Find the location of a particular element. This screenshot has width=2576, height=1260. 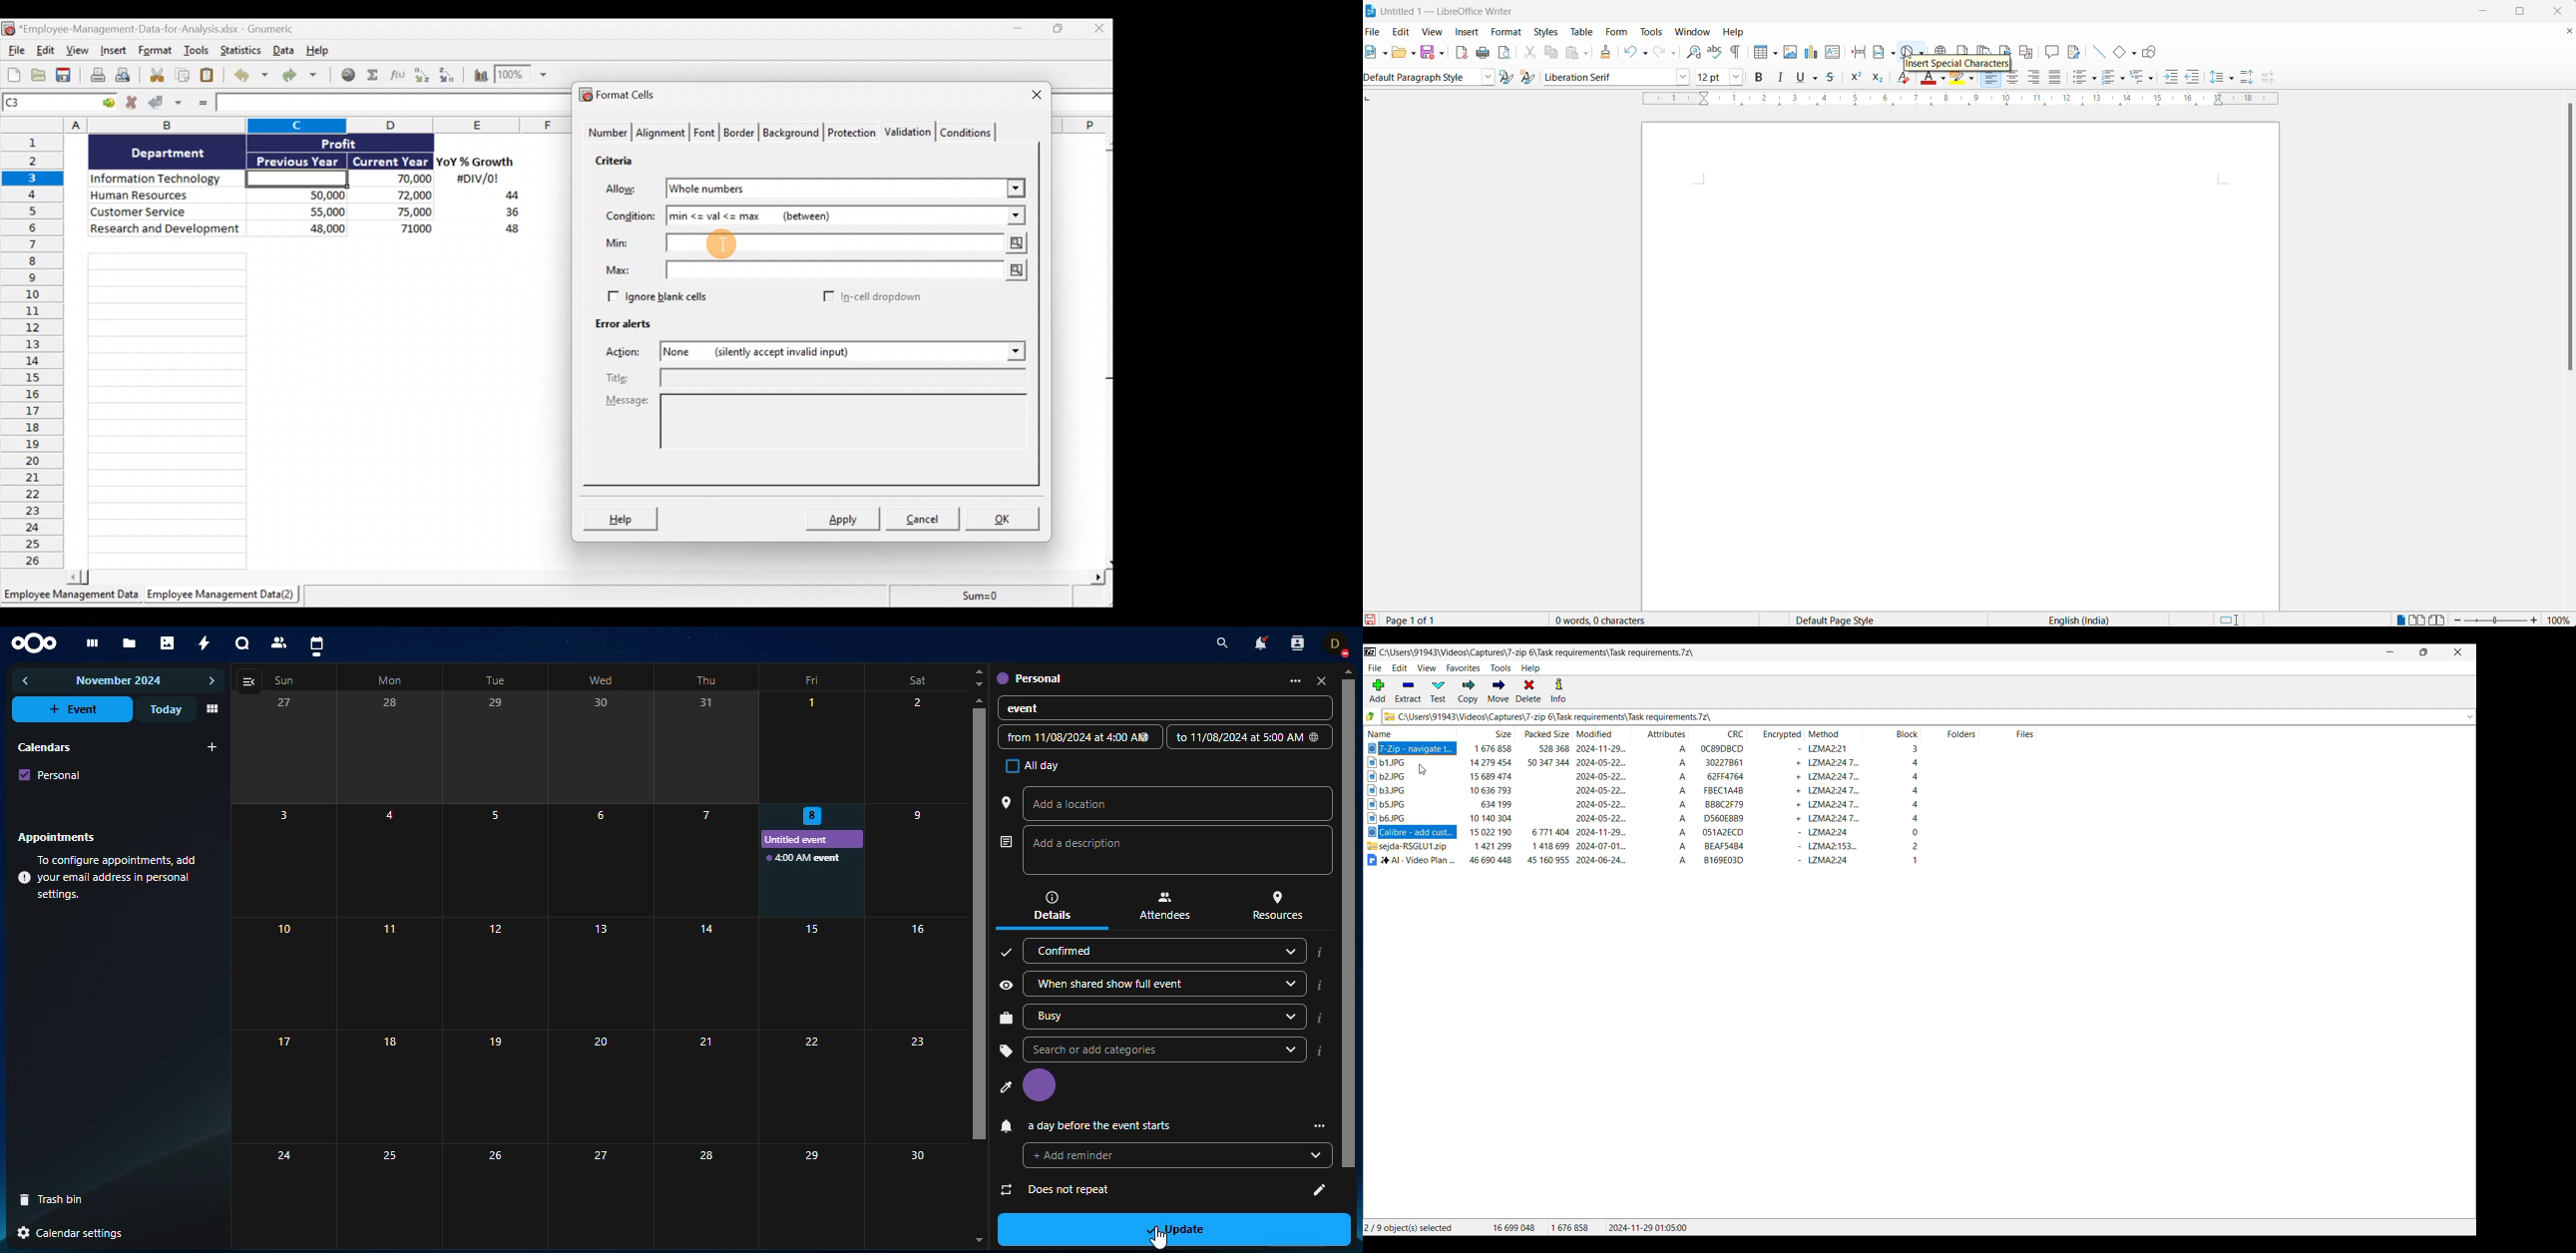

new  is located at coordinates (1372, 53).